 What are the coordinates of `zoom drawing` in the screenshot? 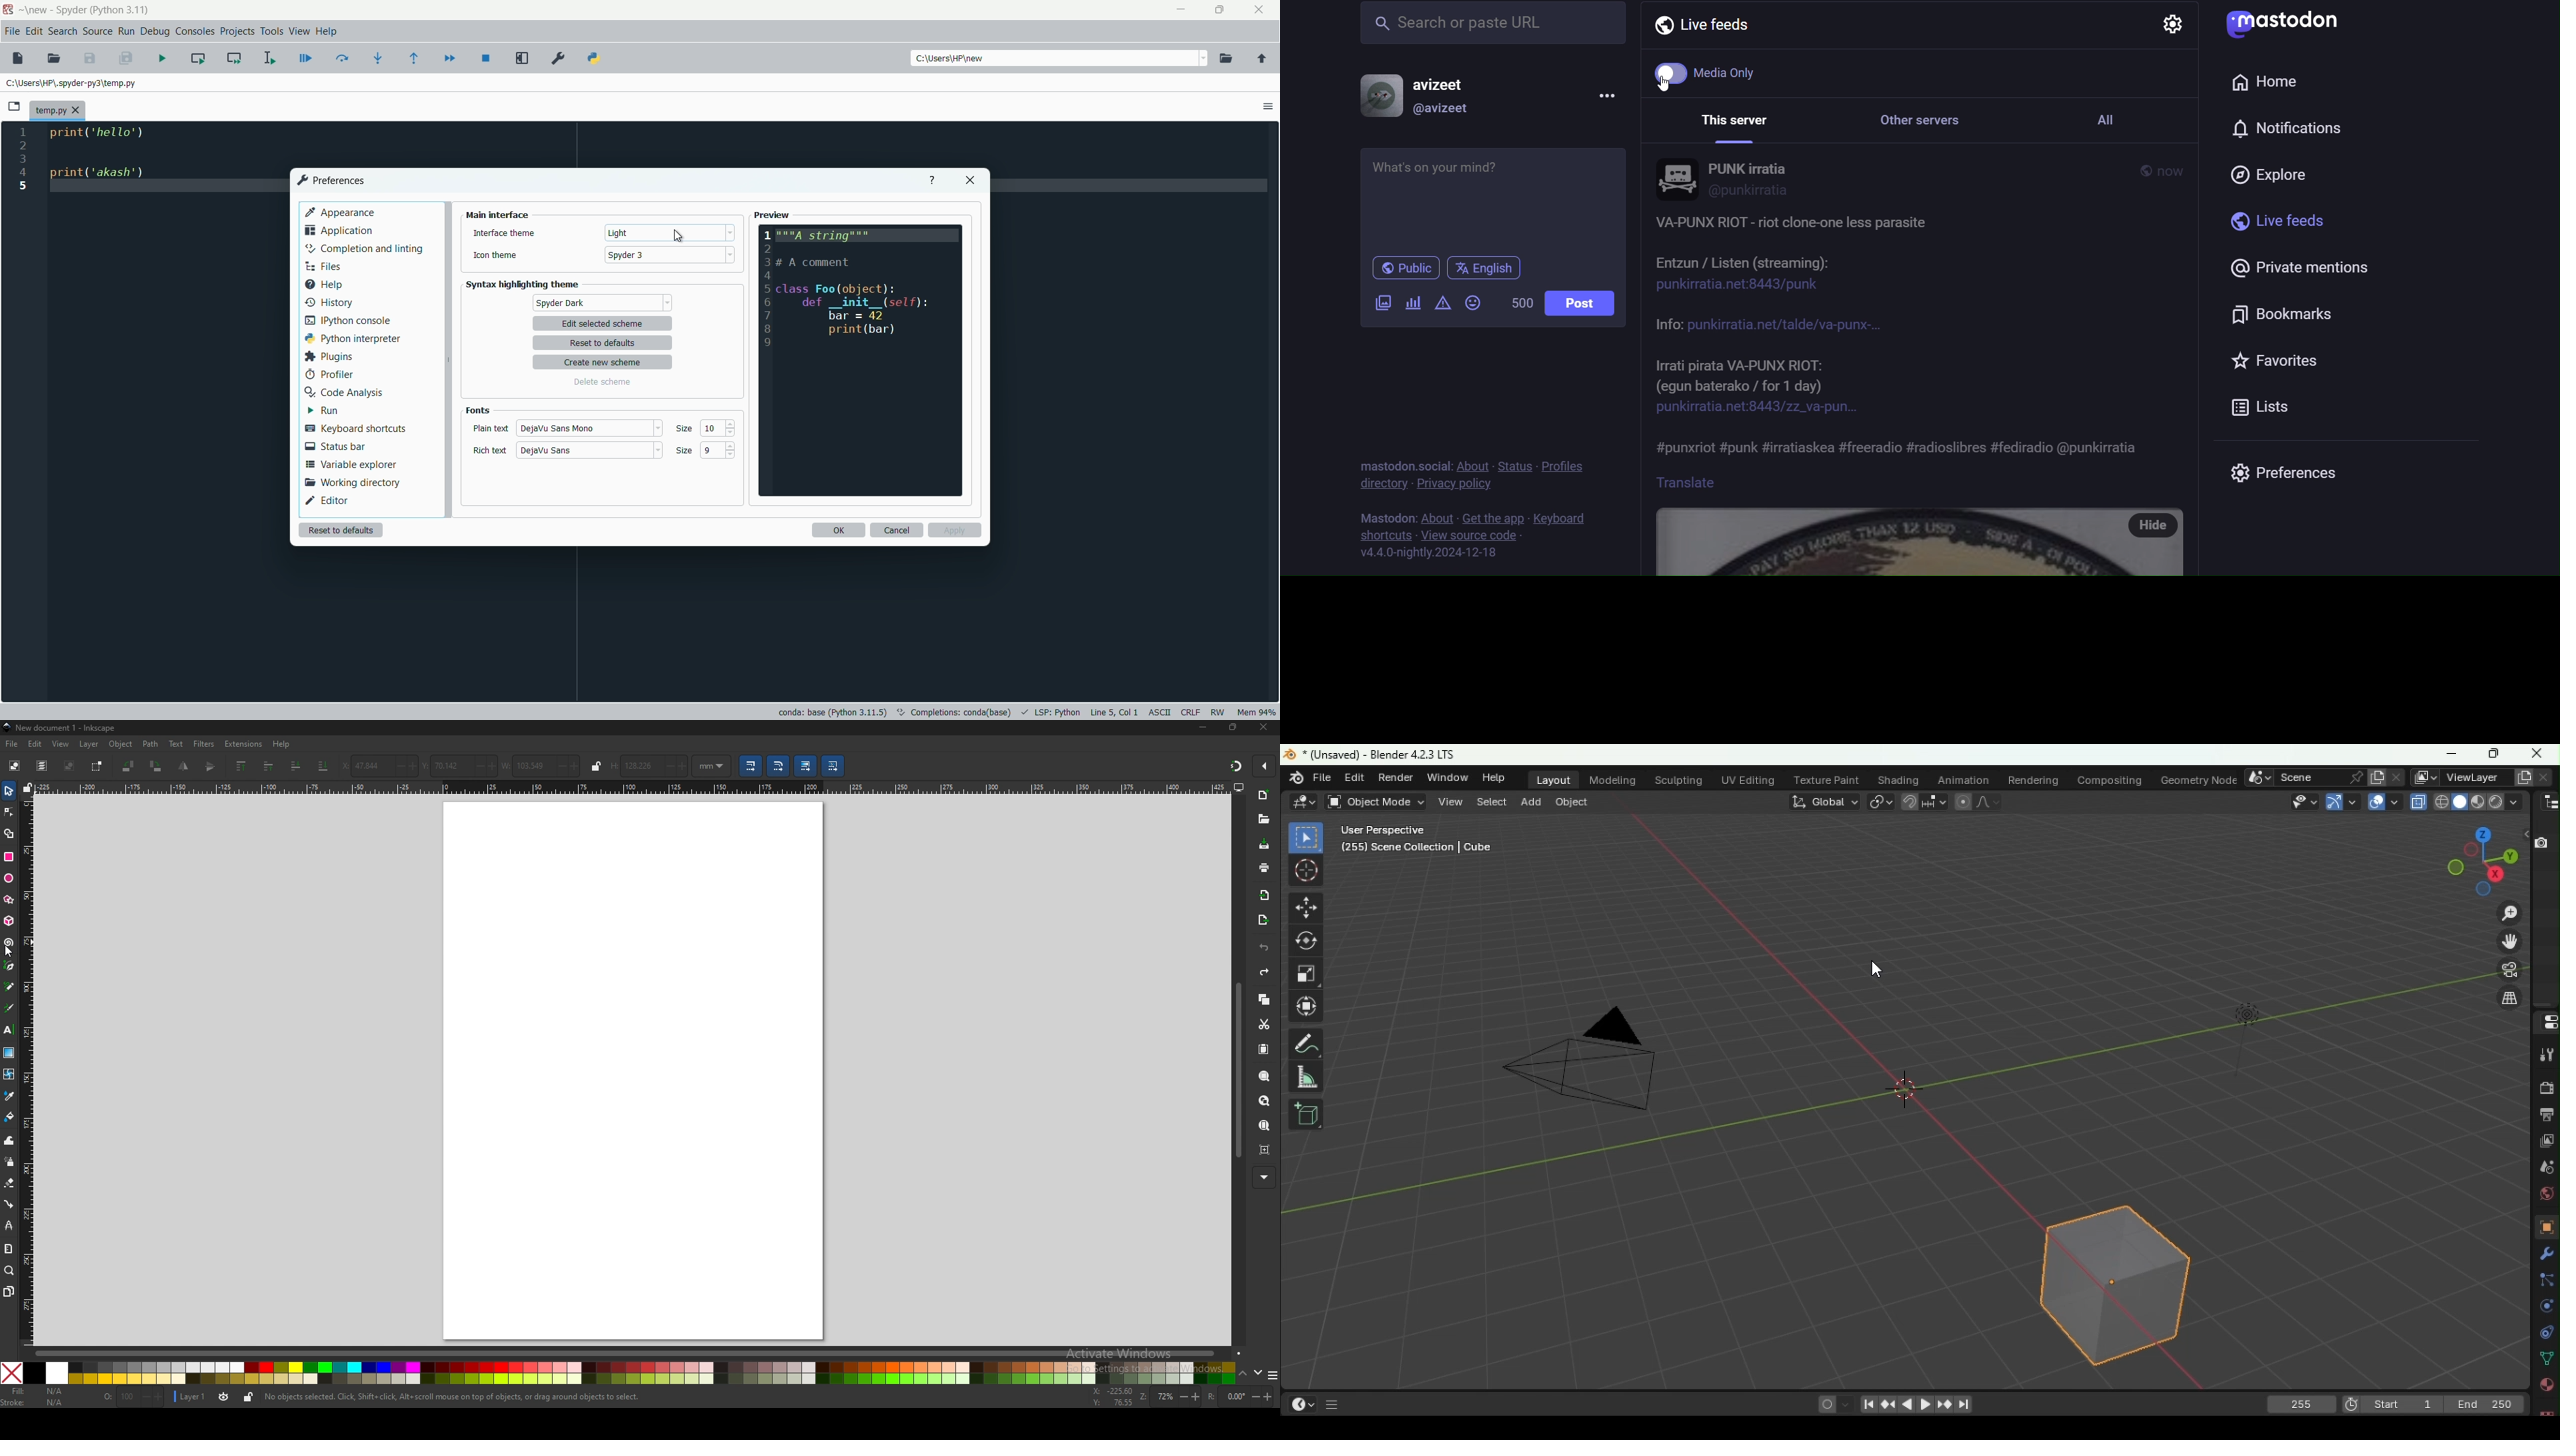 It's located at (1264, 1100).